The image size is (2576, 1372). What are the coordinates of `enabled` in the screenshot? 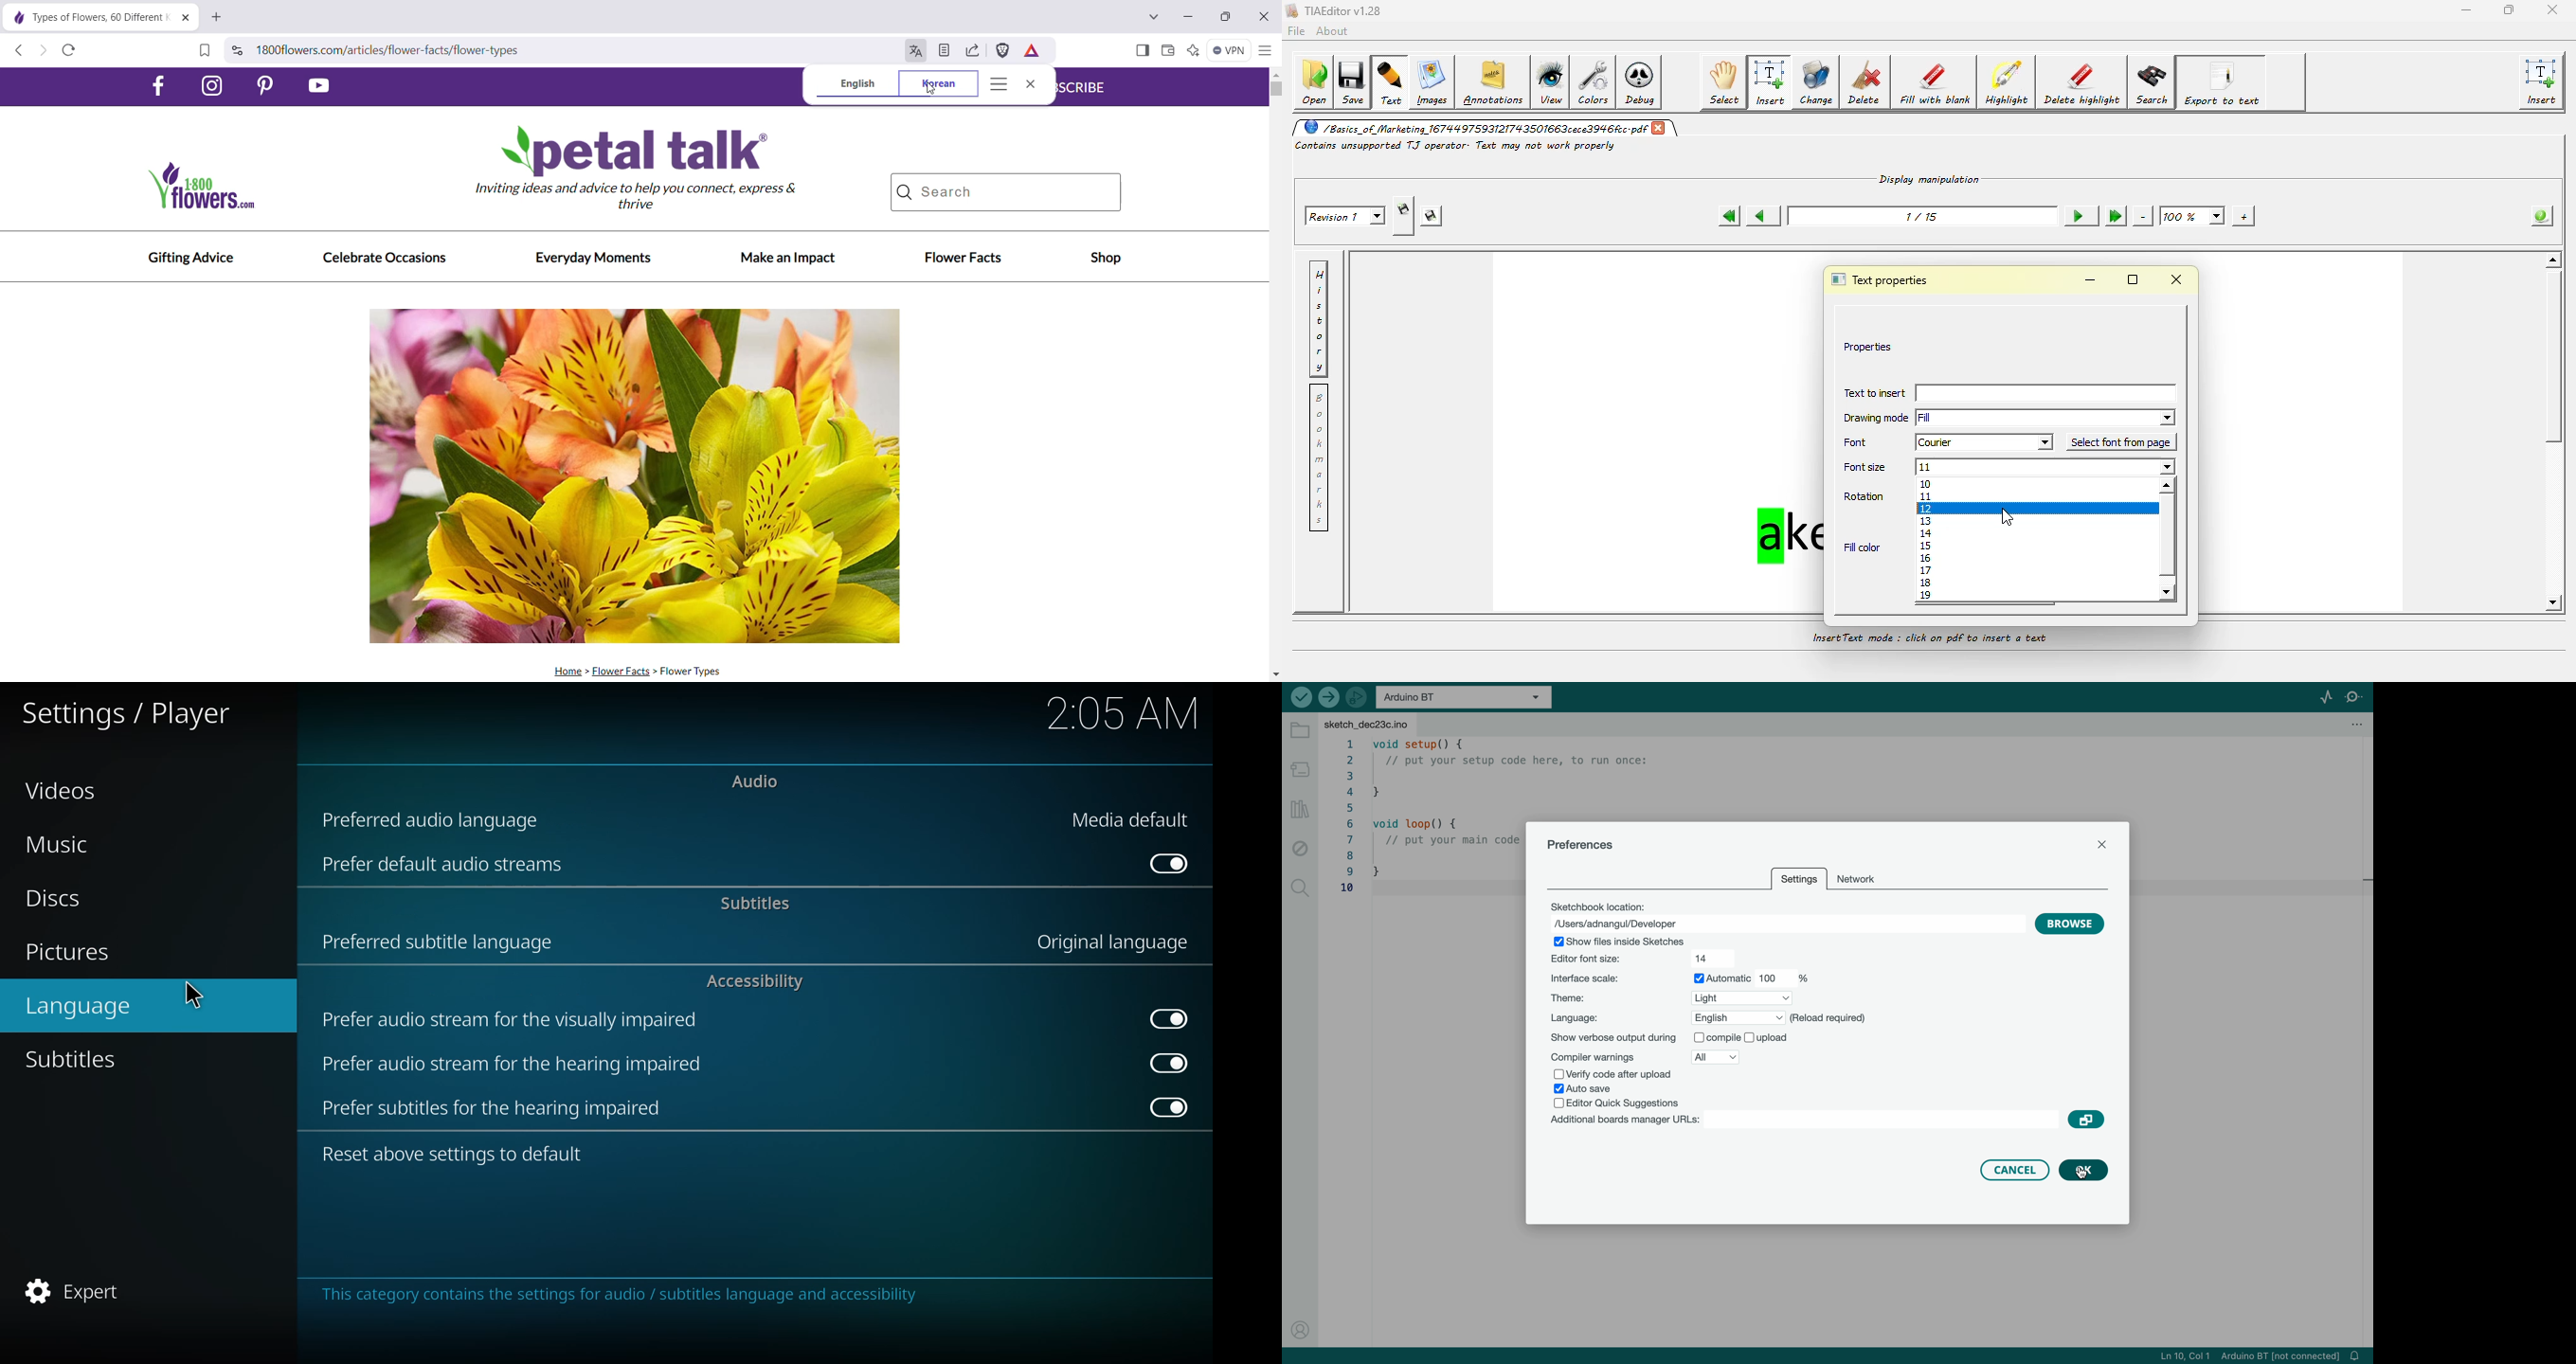 It's located at (1168, 1018).